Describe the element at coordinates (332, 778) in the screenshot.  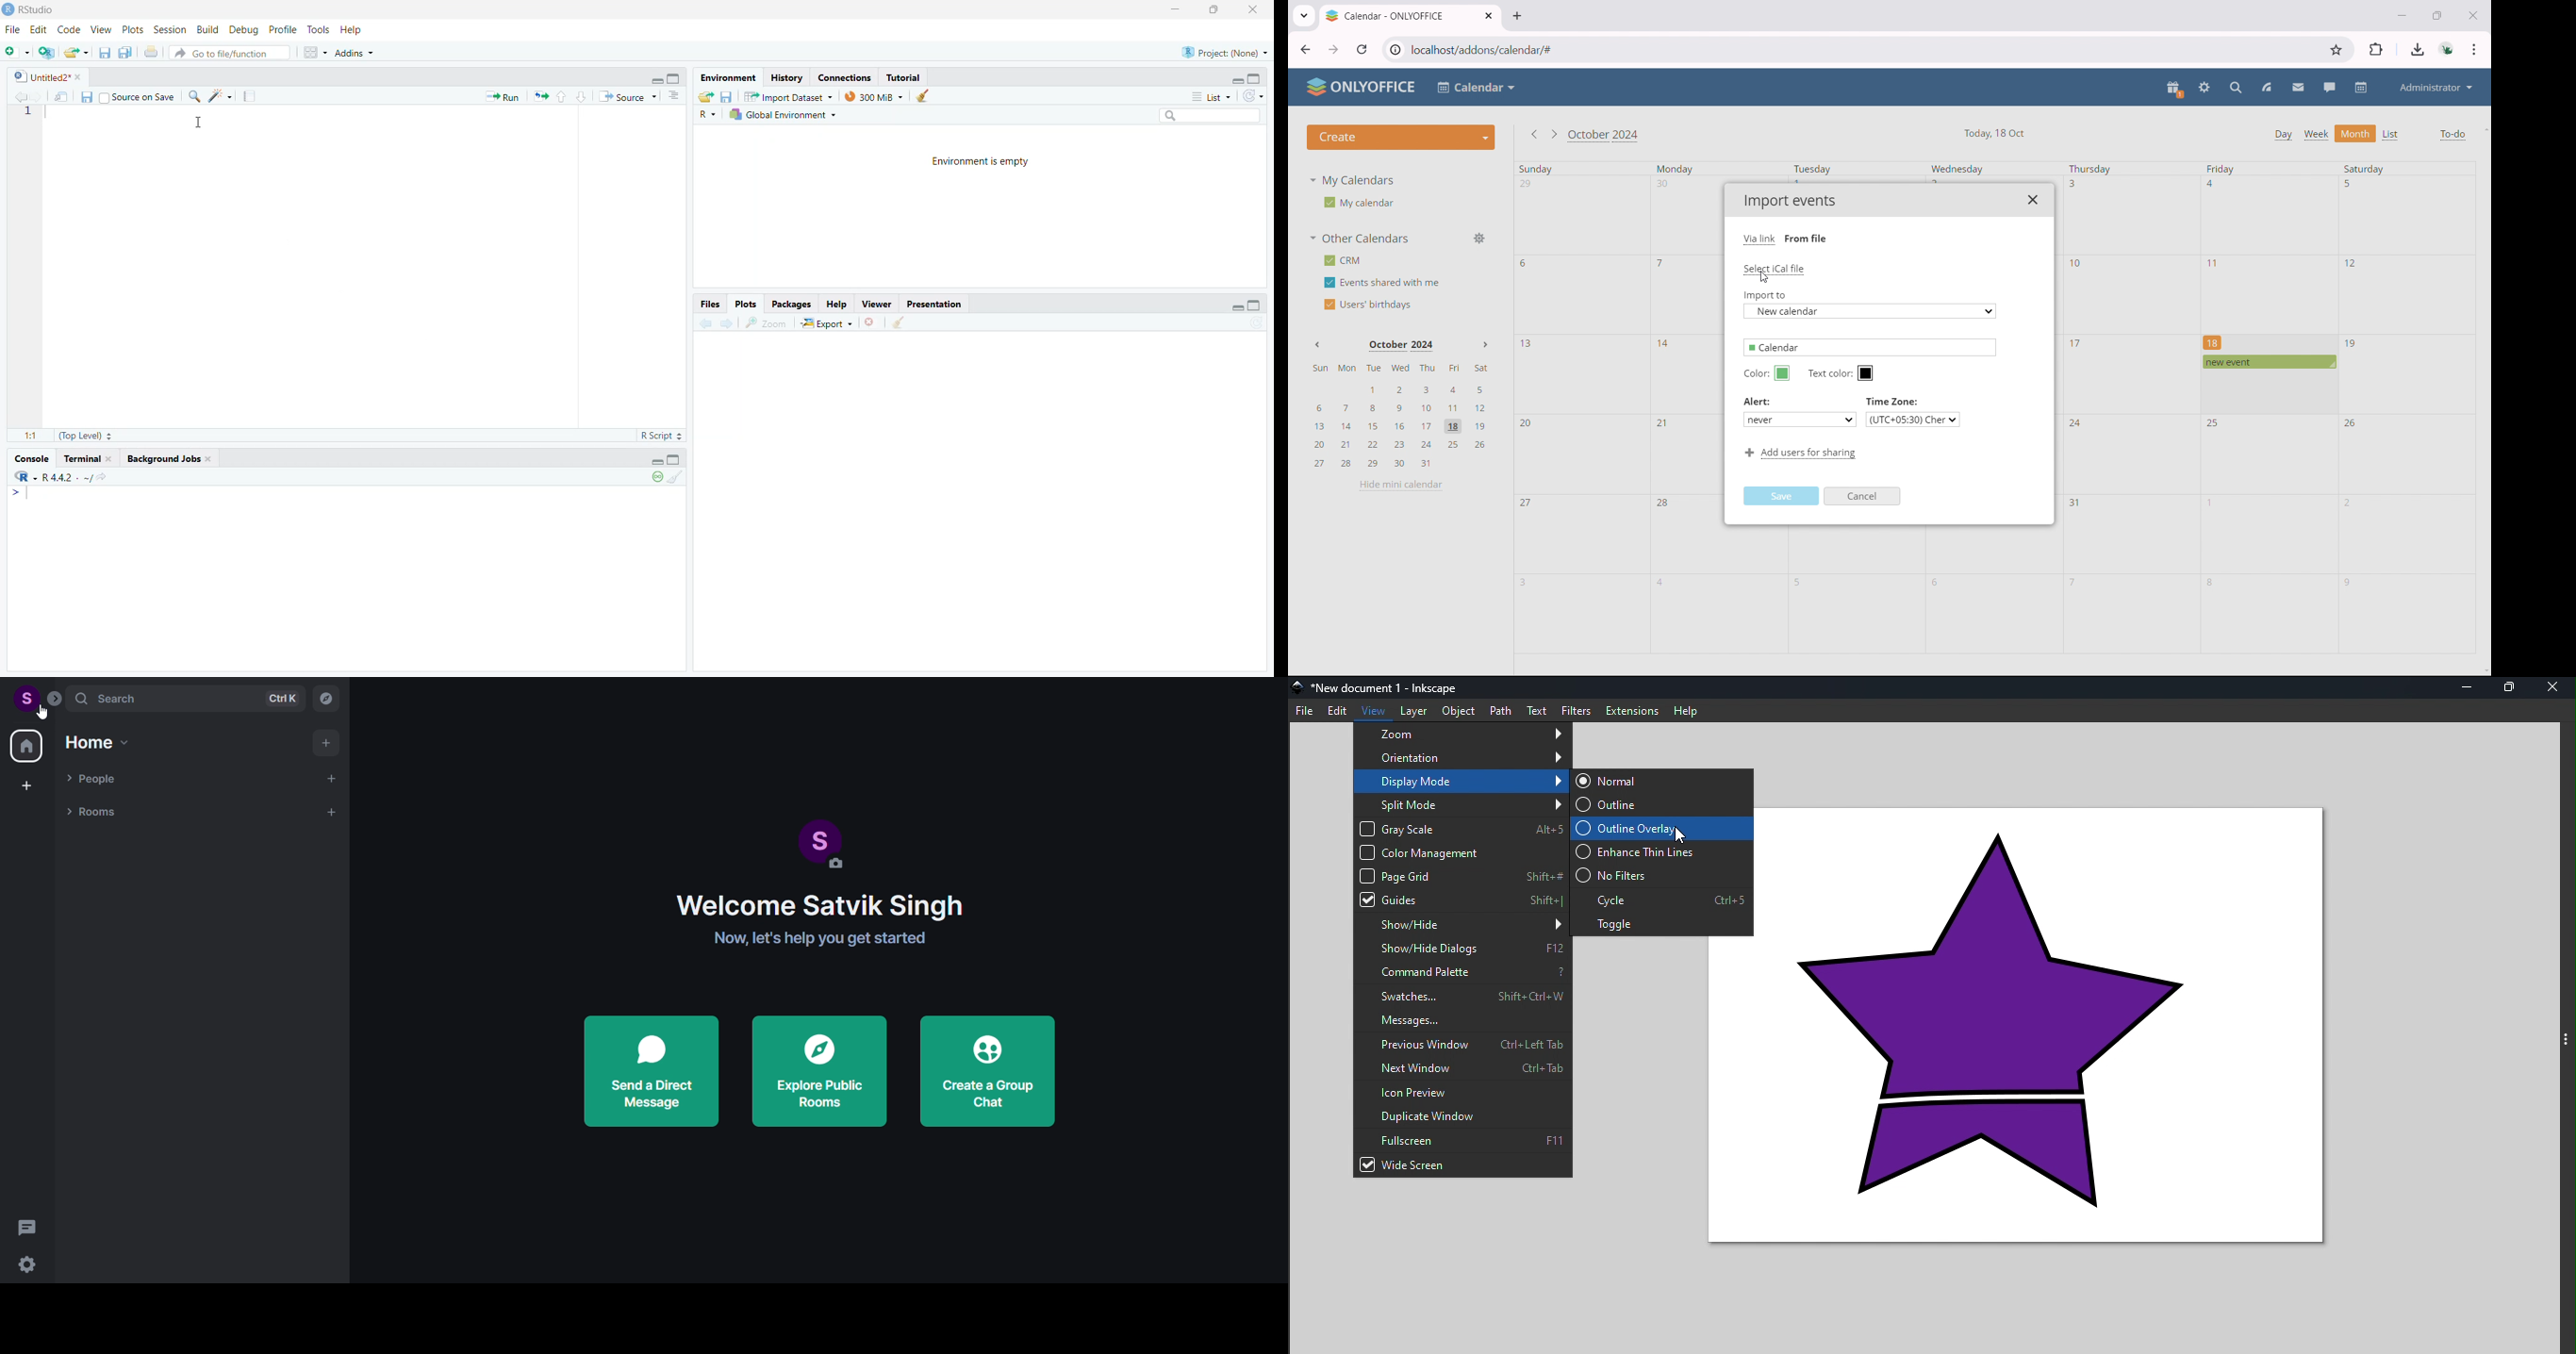
I see `start chat` at that location.